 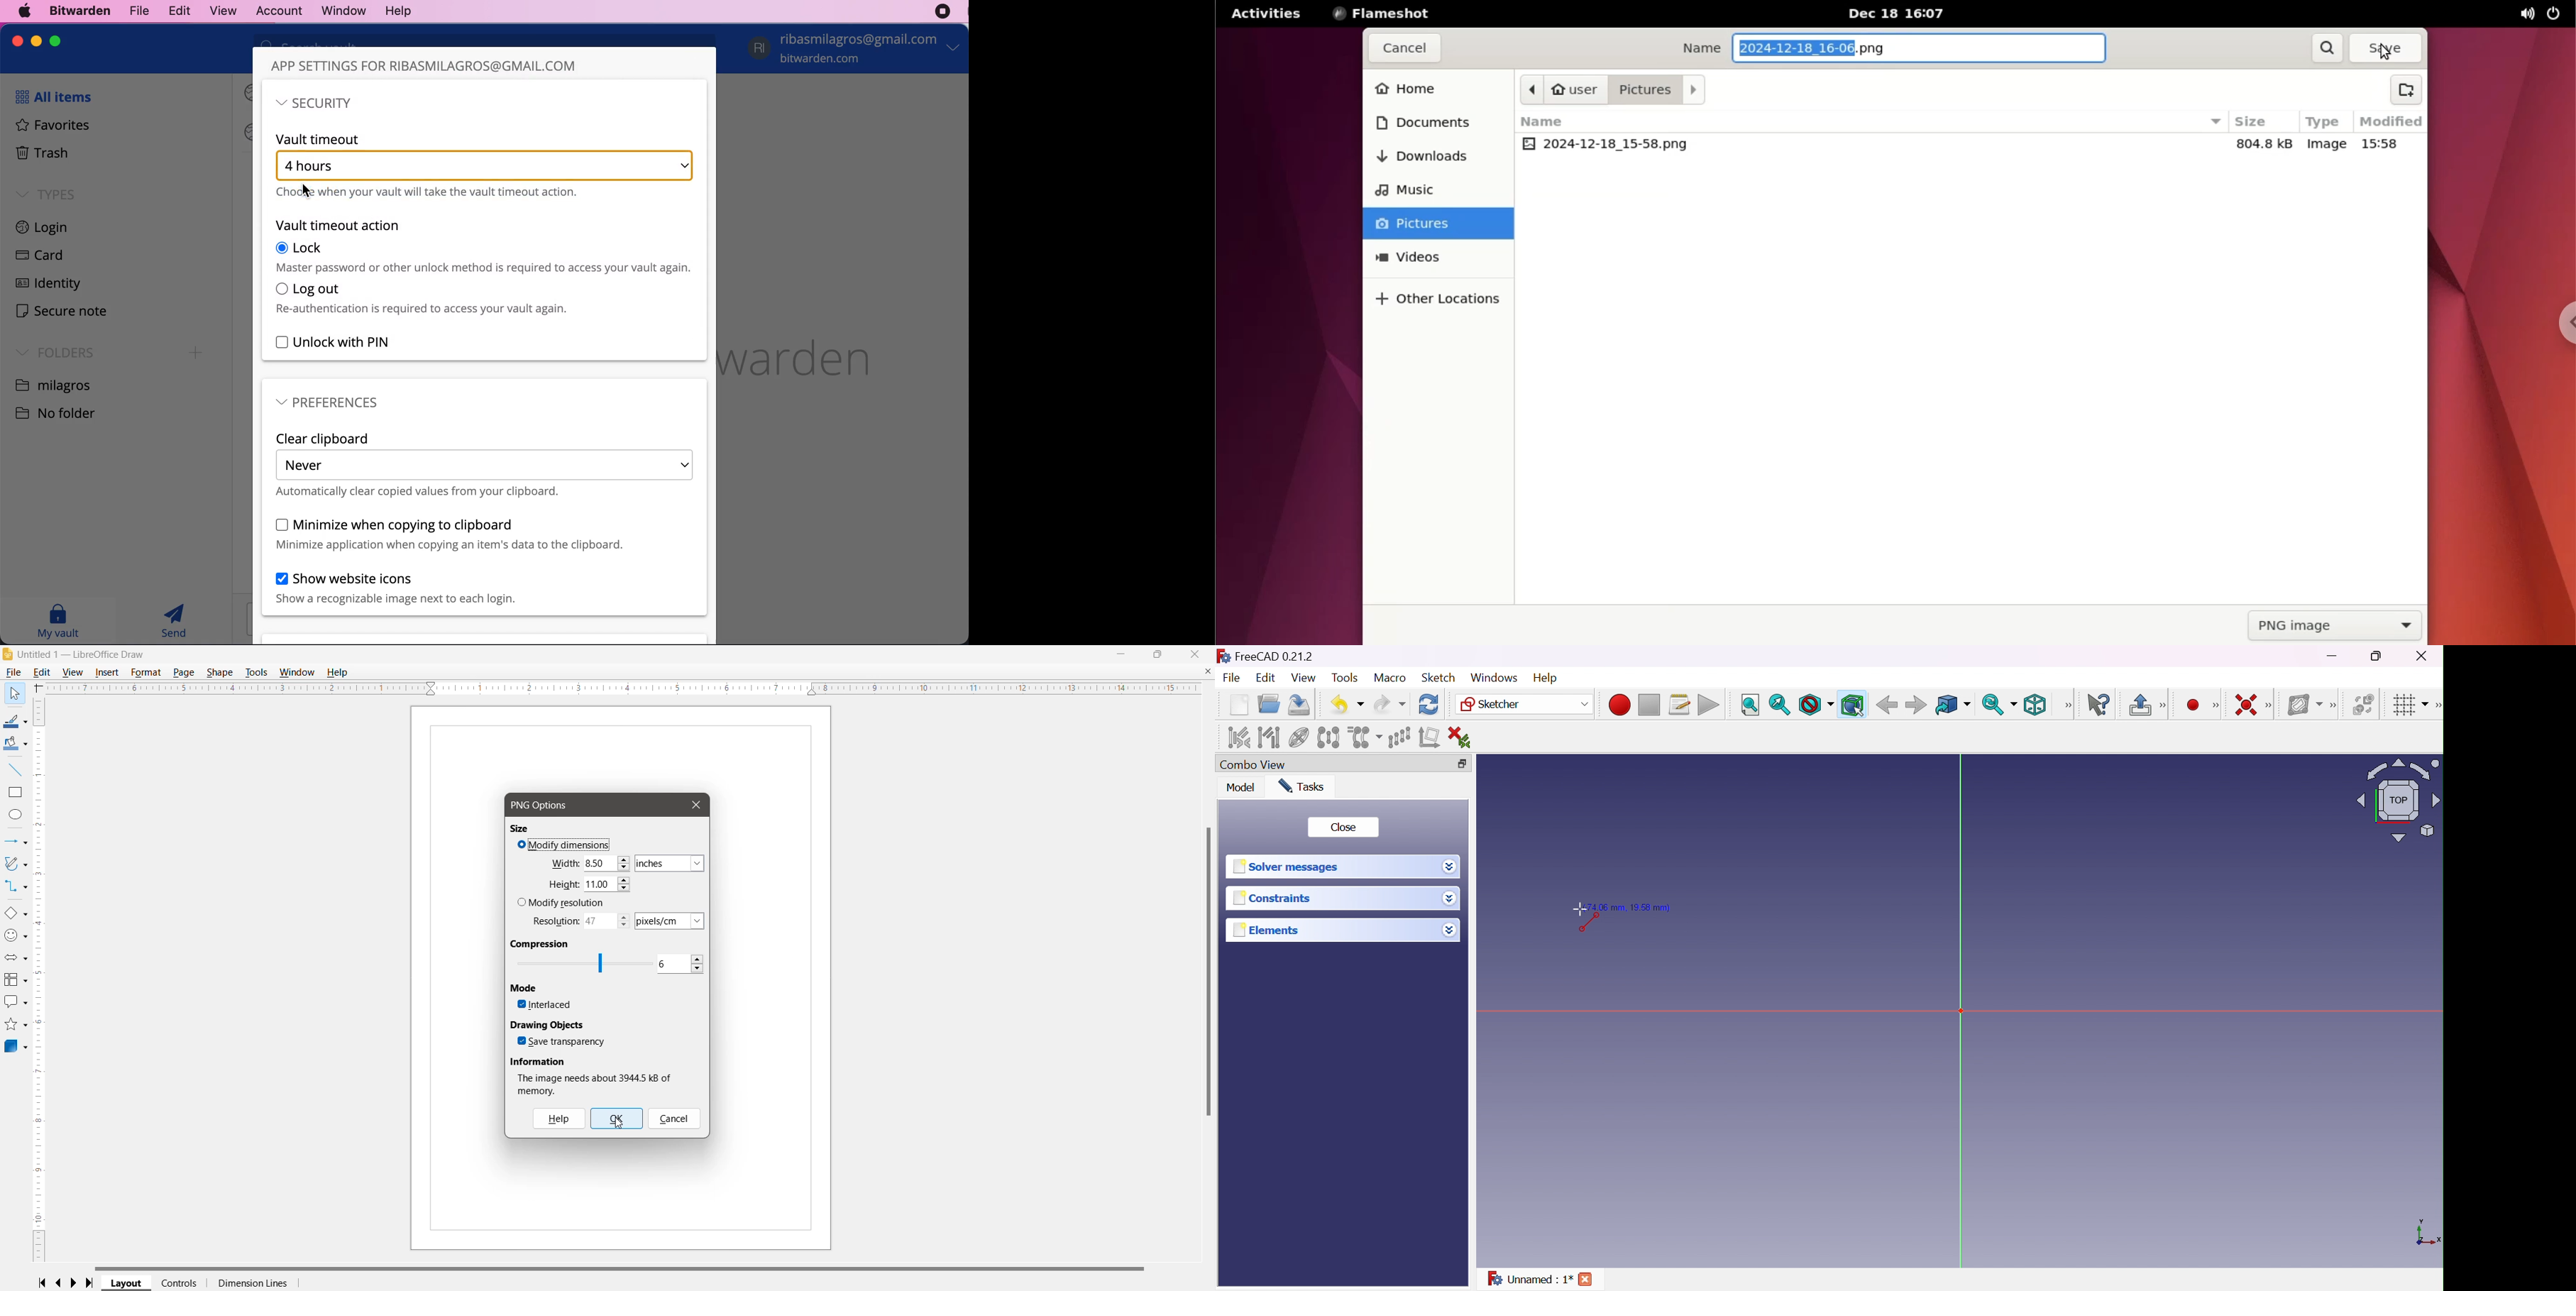 I want to click on file type, so click(x=2326, y=146).